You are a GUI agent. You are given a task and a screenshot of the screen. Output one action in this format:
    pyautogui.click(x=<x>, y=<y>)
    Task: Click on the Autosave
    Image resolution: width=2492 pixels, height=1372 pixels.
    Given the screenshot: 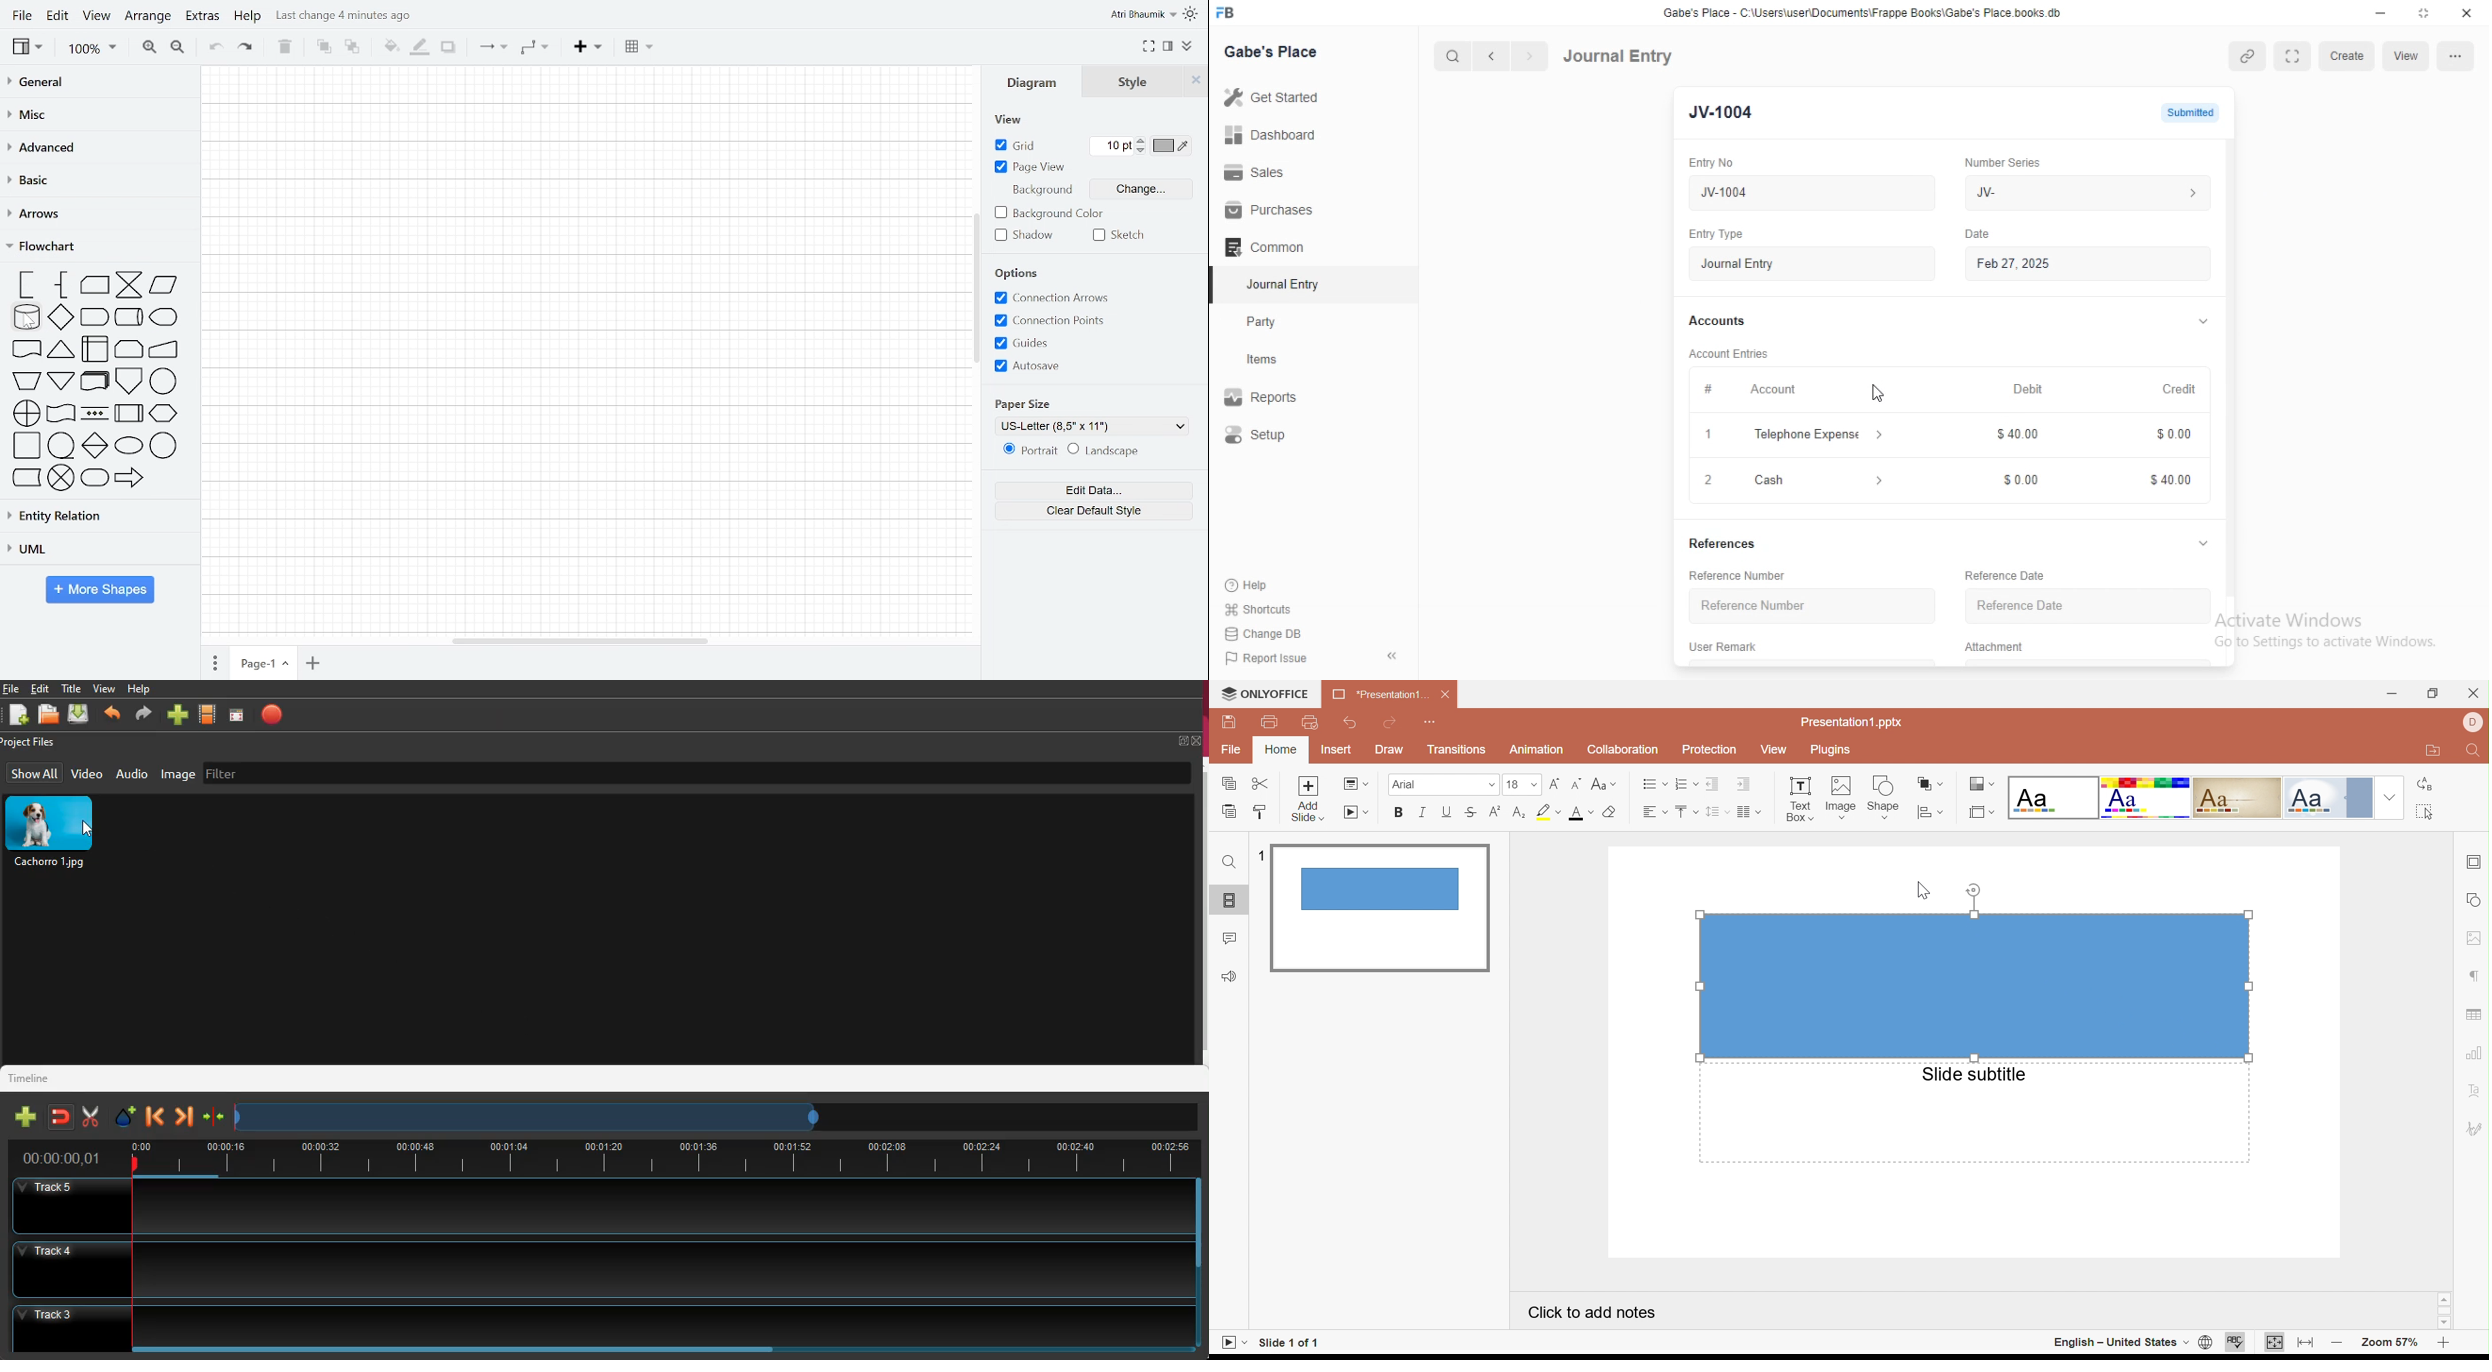 What is the action you would take?
    pyautogui.click(x=1030, y=365)
    